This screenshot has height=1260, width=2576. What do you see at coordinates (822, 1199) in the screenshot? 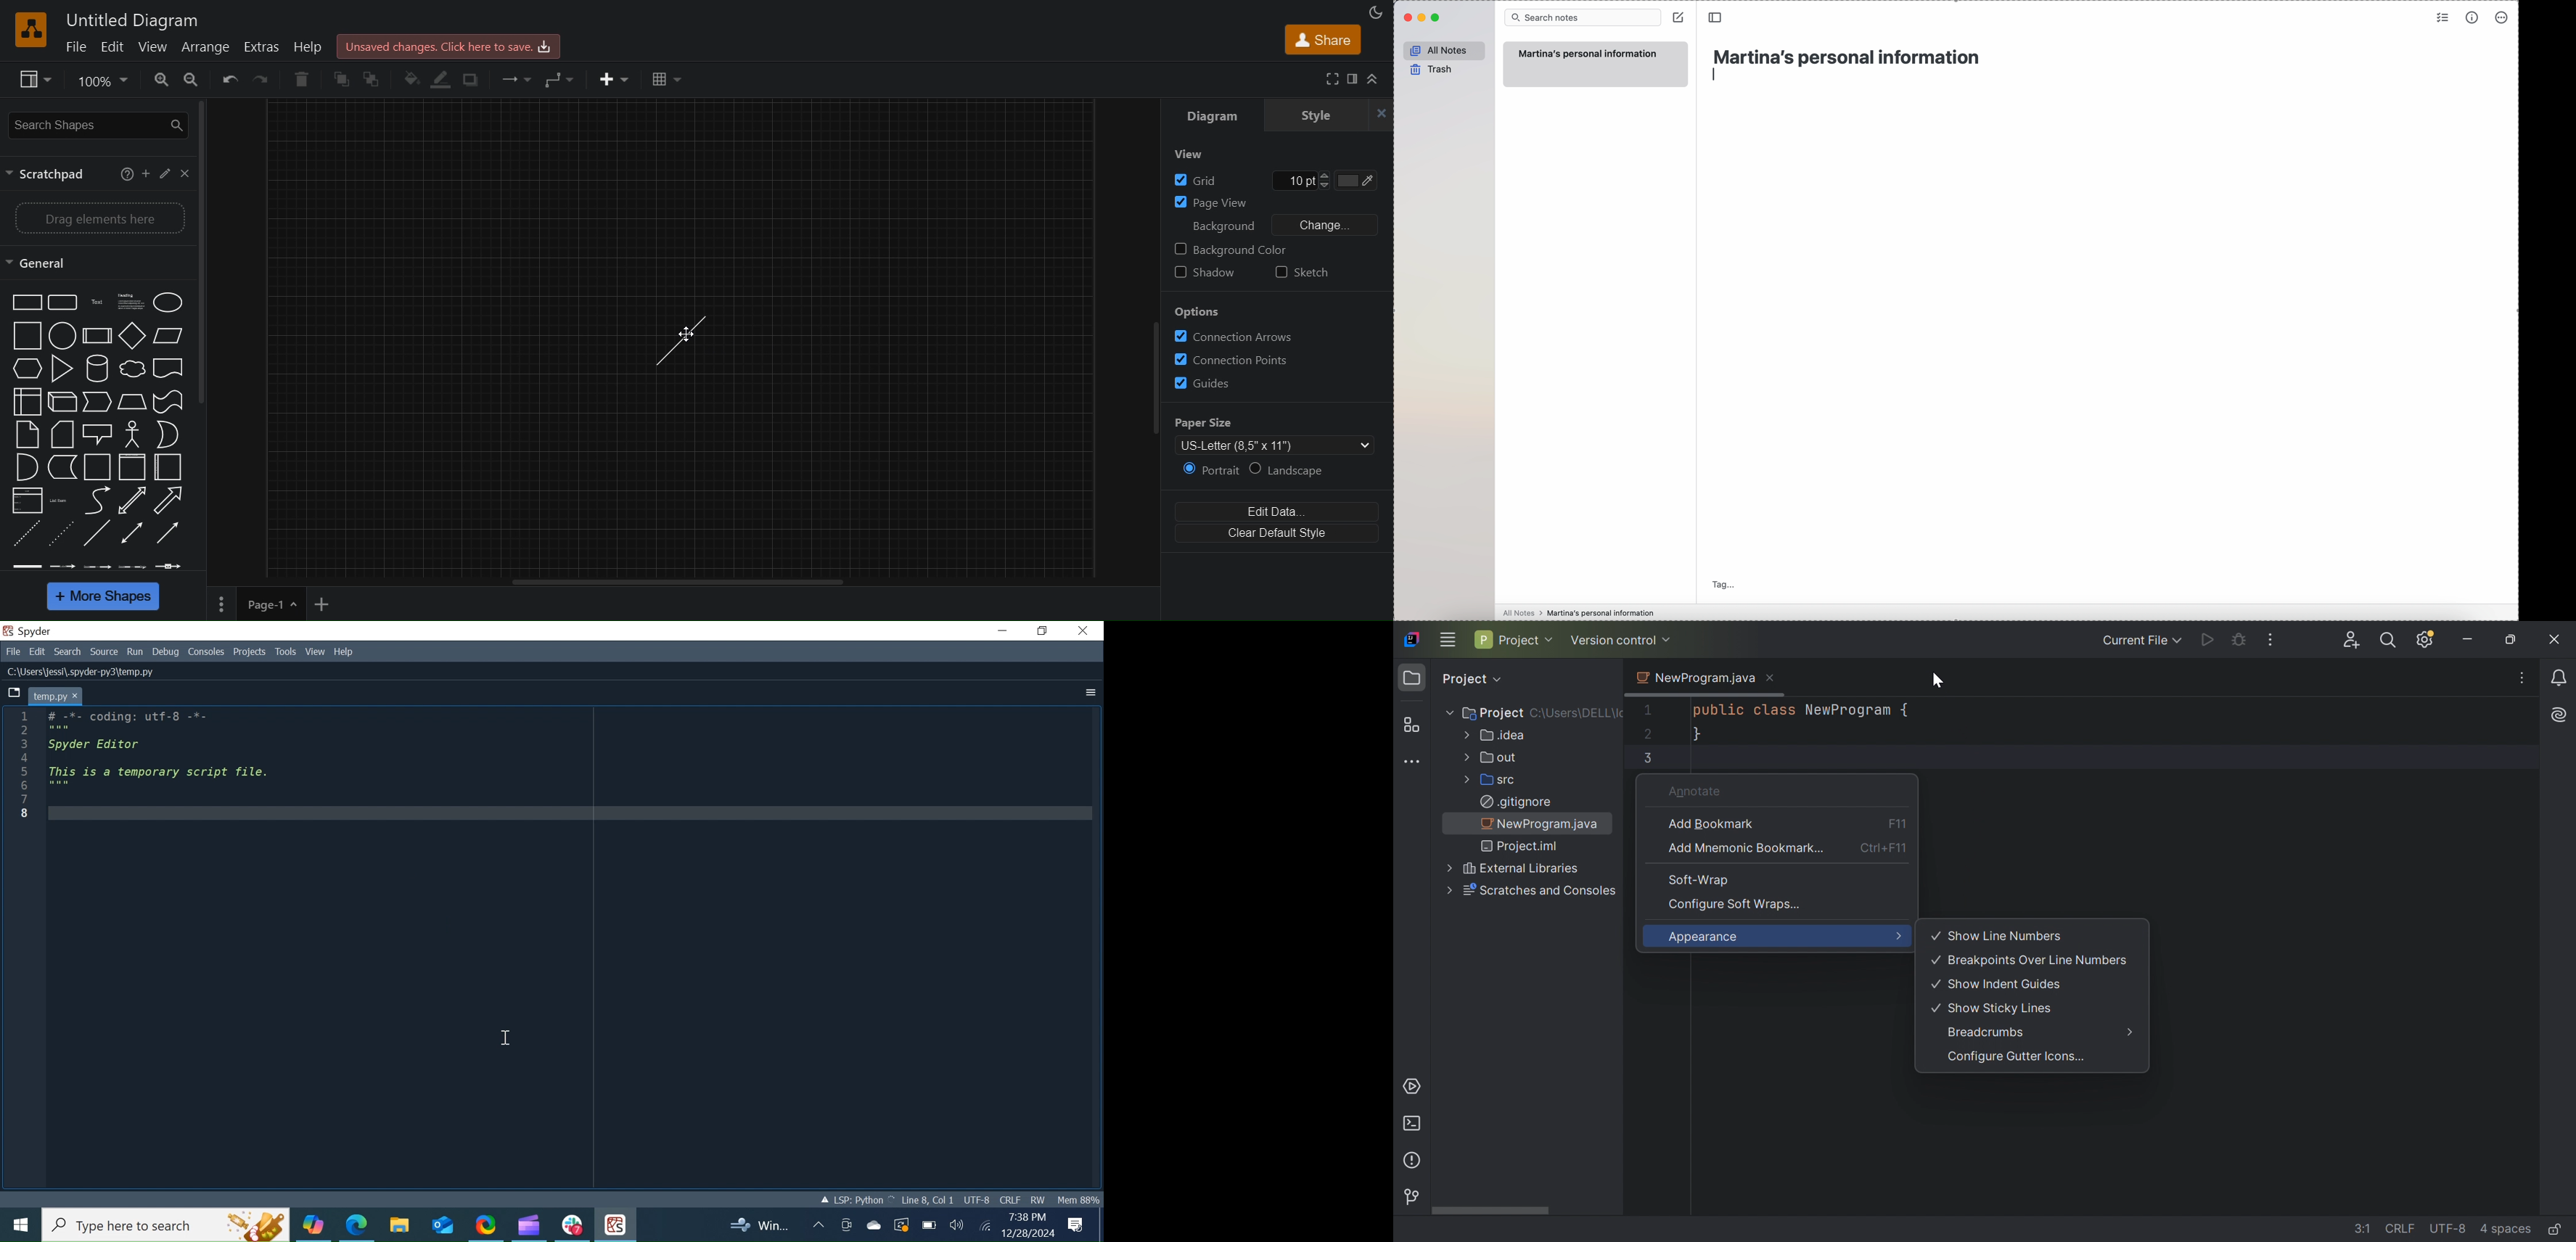
I see `Loading` at bounding box center [822, 1199].